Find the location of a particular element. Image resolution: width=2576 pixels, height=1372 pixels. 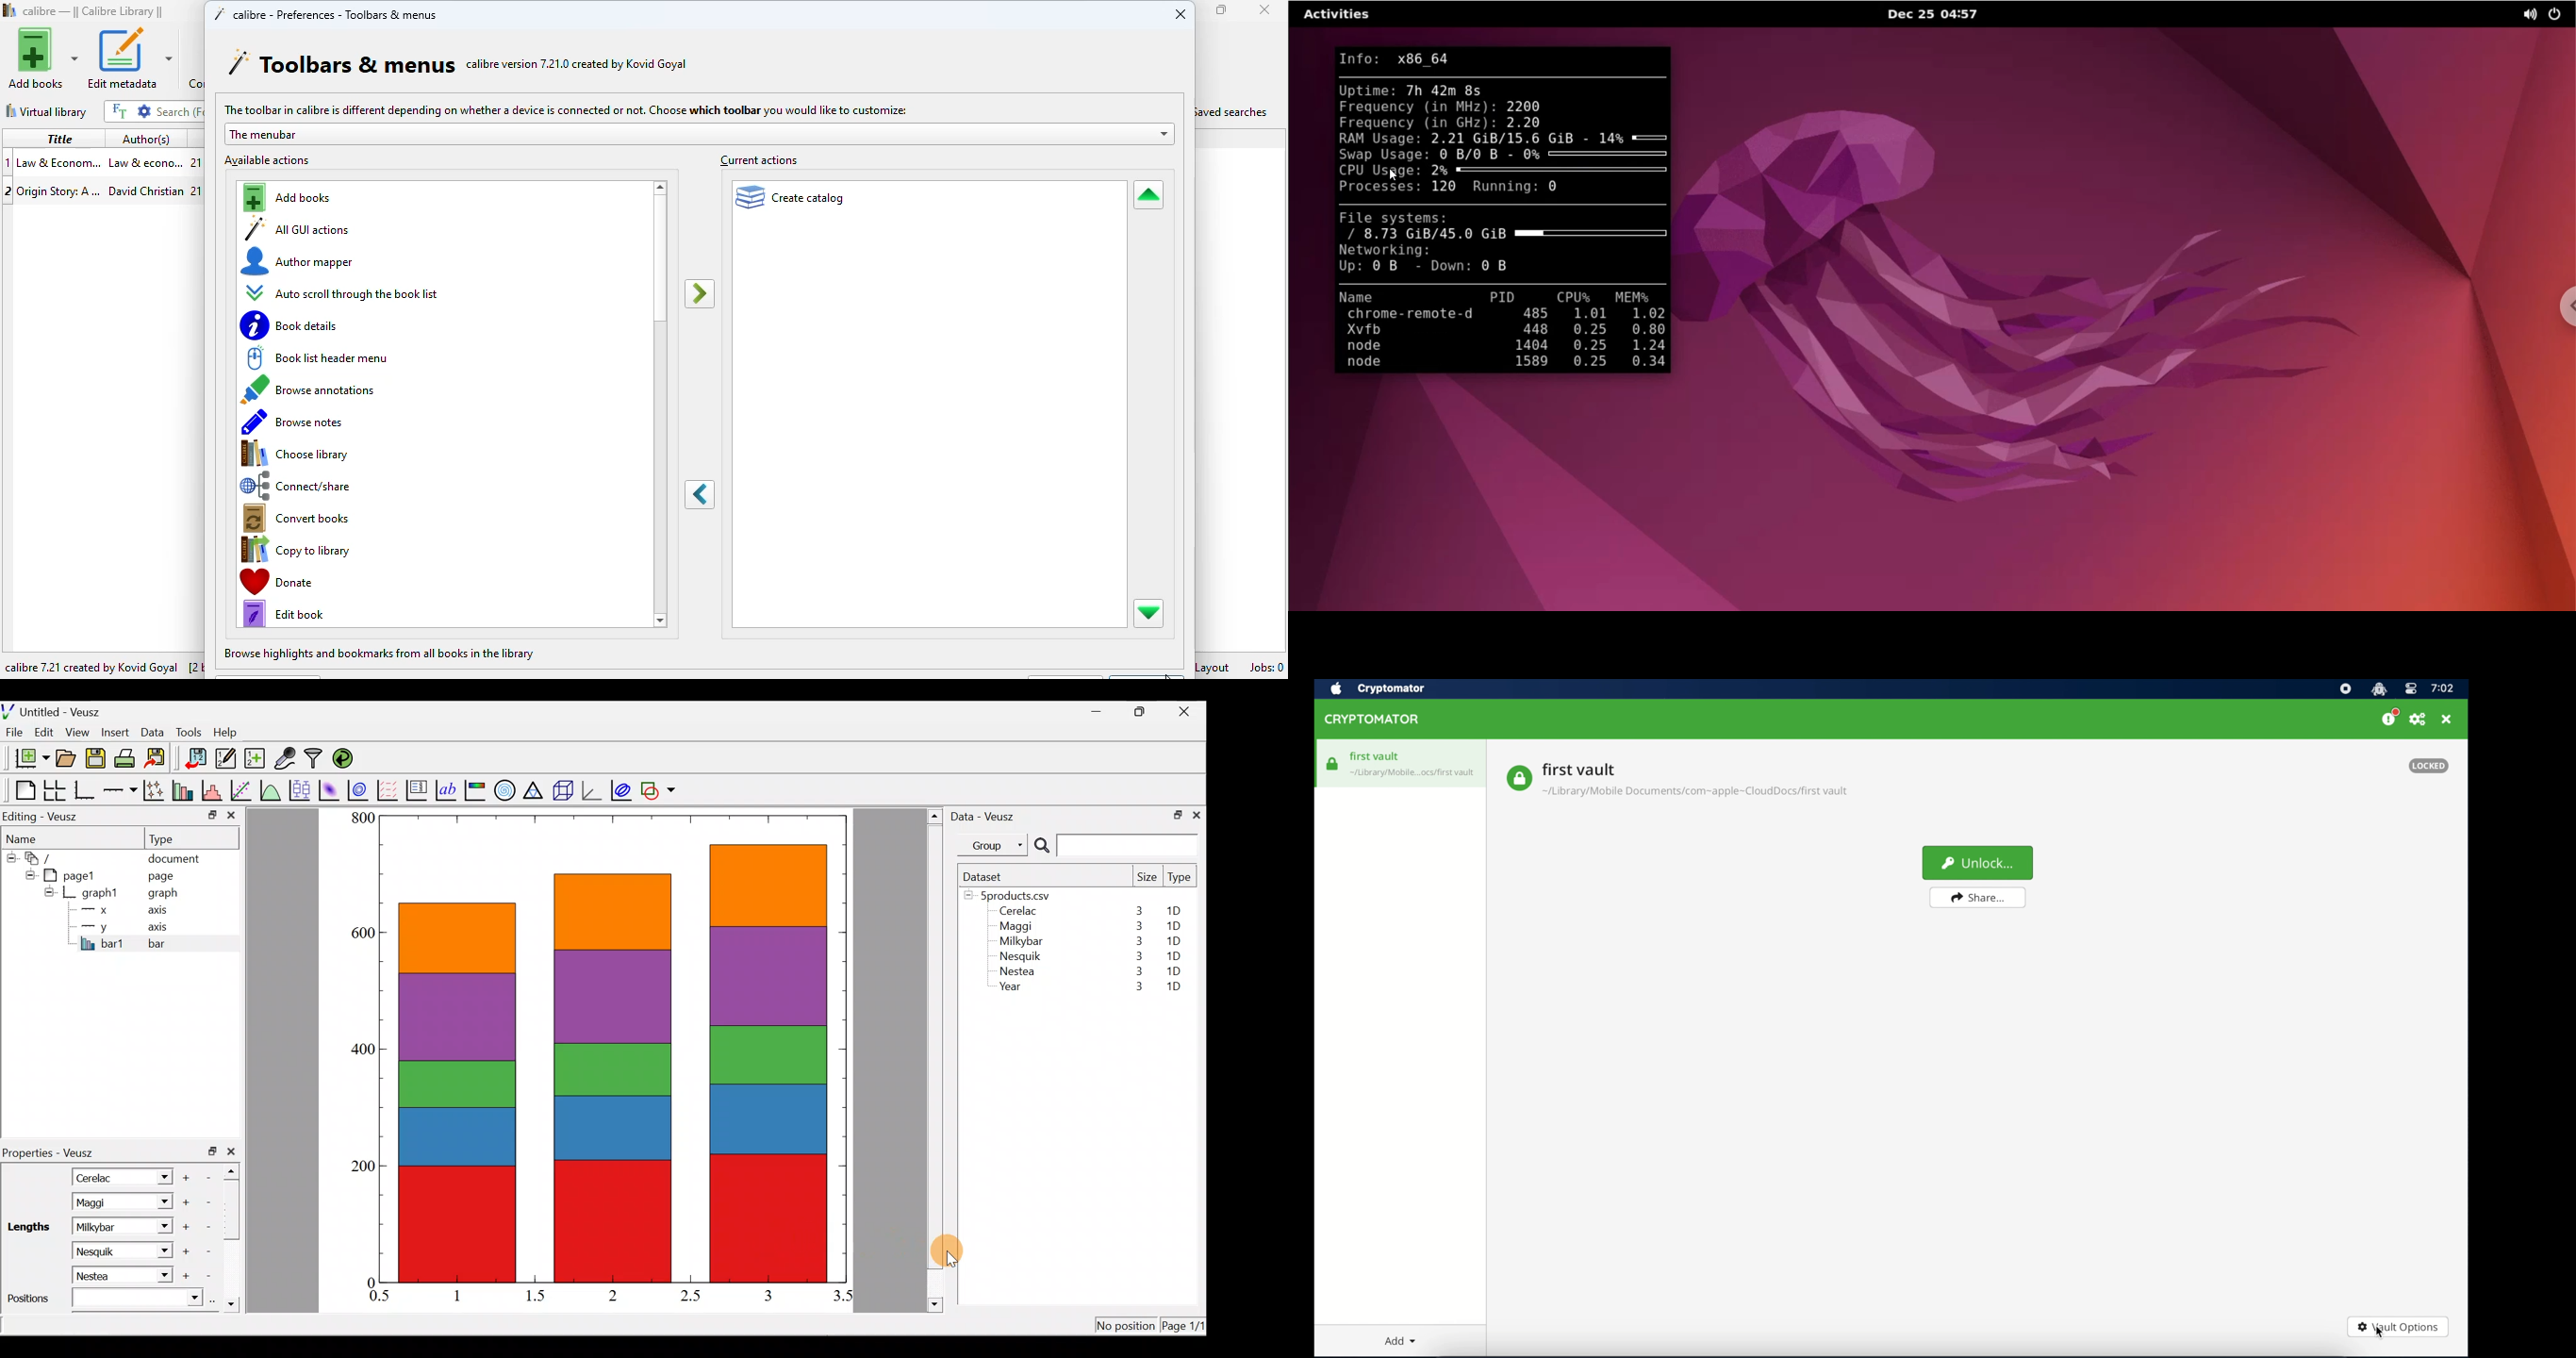

maximize is located at coordinates (1222, 9).